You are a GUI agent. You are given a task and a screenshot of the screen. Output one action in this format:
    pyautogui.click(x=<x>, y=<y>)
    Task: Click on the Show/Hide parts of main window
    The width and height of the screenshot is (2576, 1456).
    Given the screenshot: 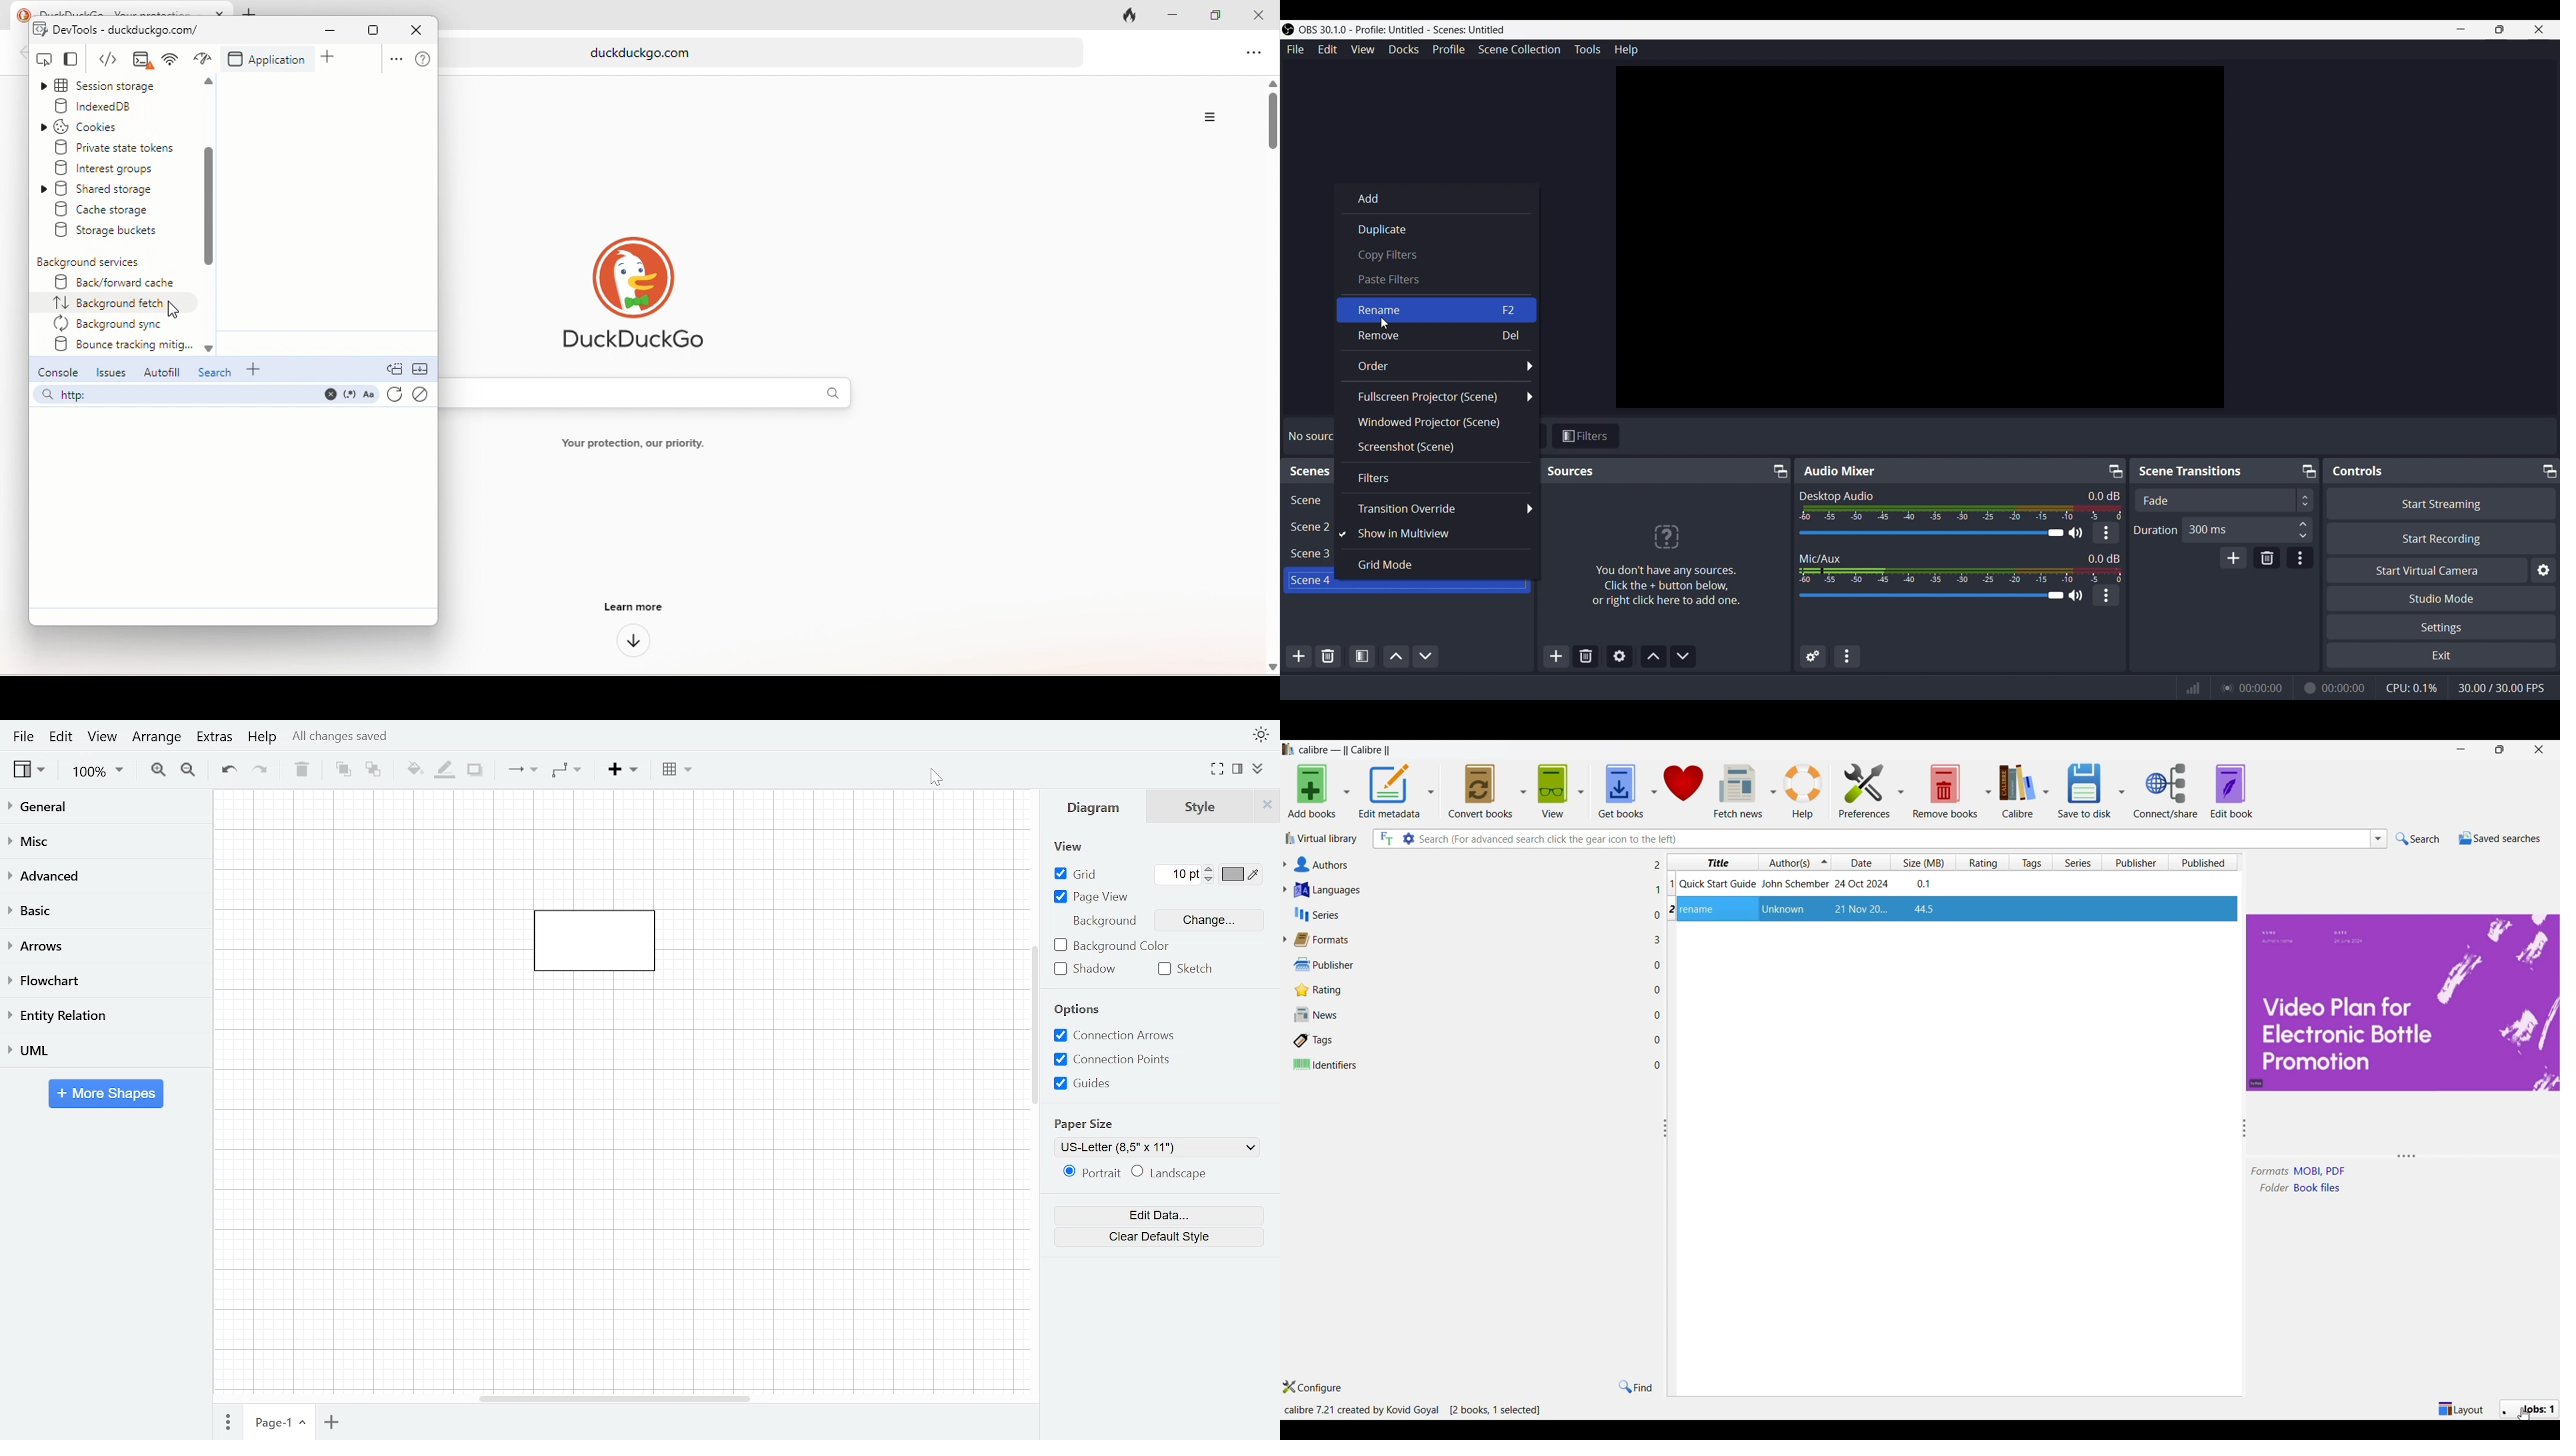 What is the action you would take?
    pyautogui.click(x=2462, y=1409)
    